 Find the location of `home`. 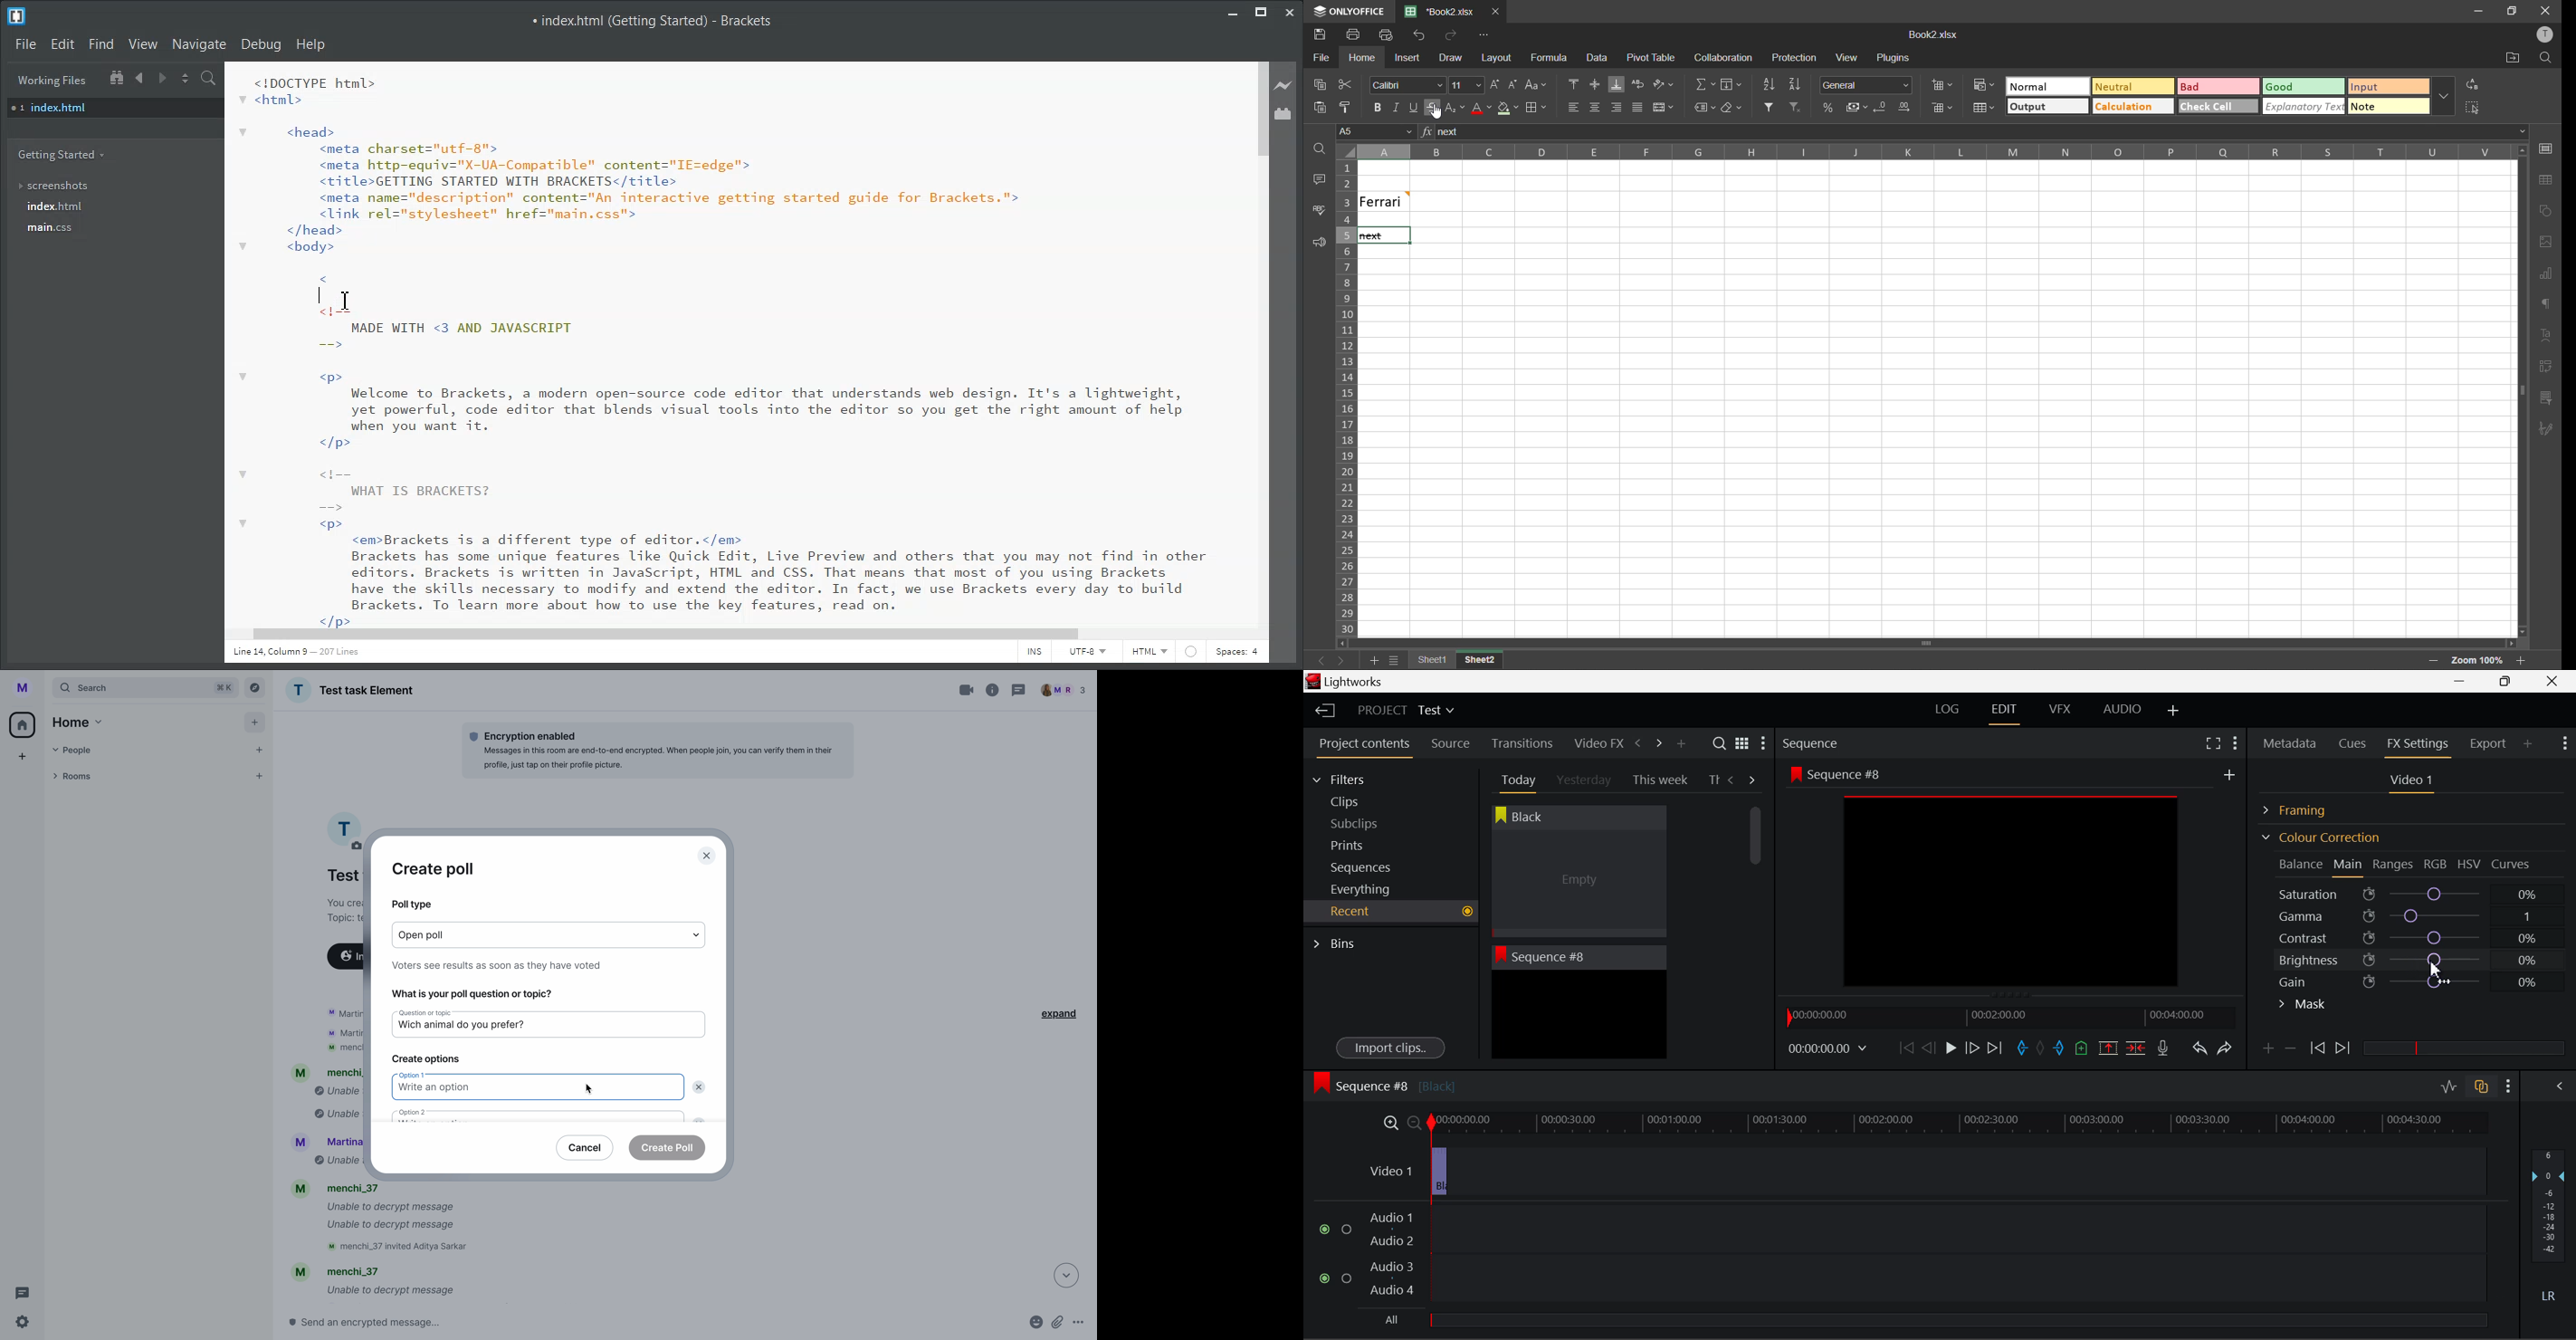

home is located at coordinates (1362, 58).